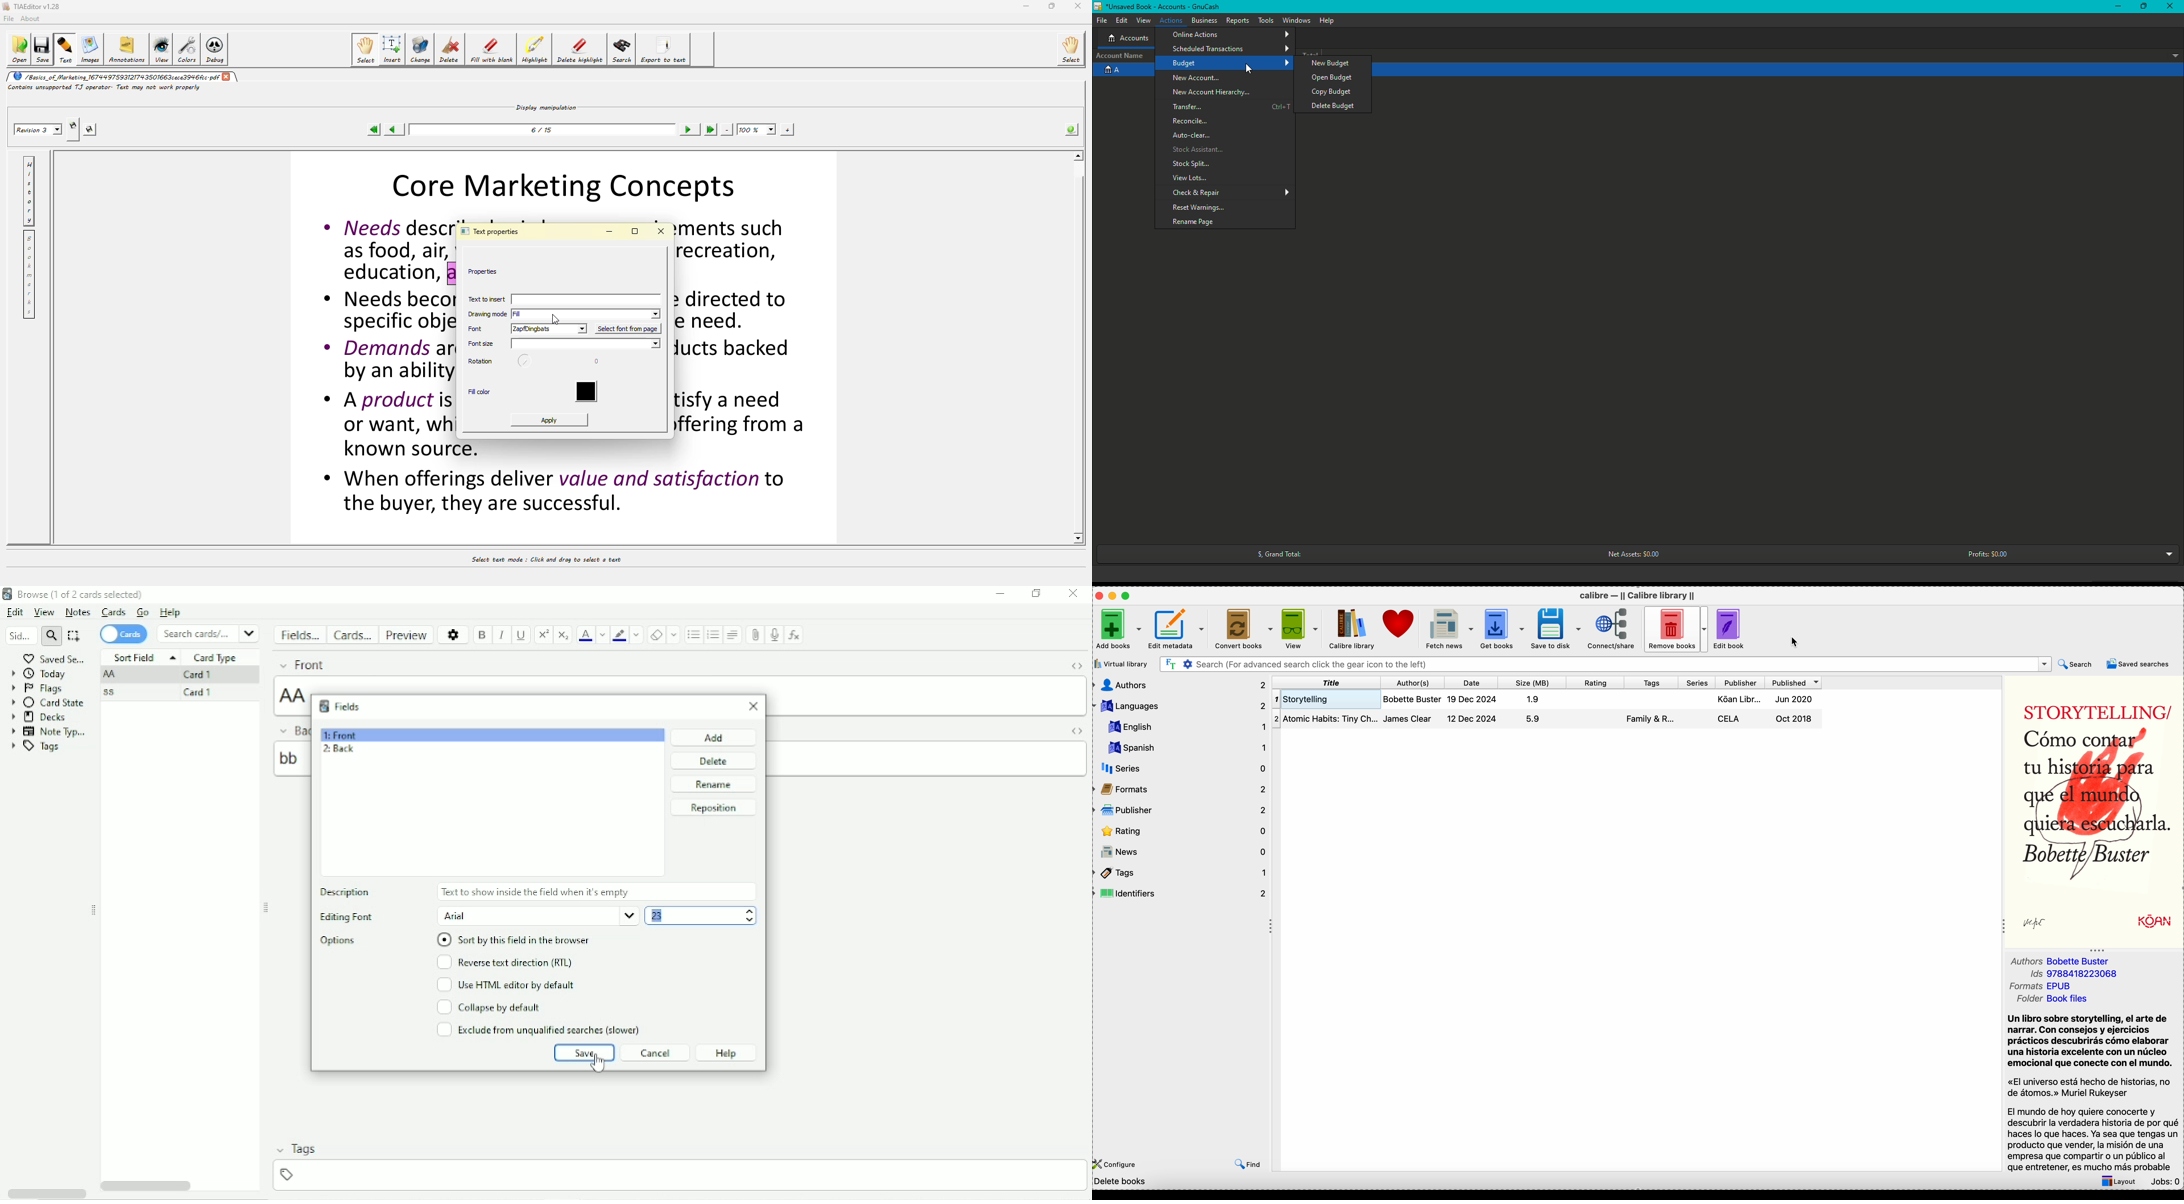  What do you see at coordinates (513, 985) in the screenshot?
I see `Use HTML editor by default` at bounding box center [513, 985].